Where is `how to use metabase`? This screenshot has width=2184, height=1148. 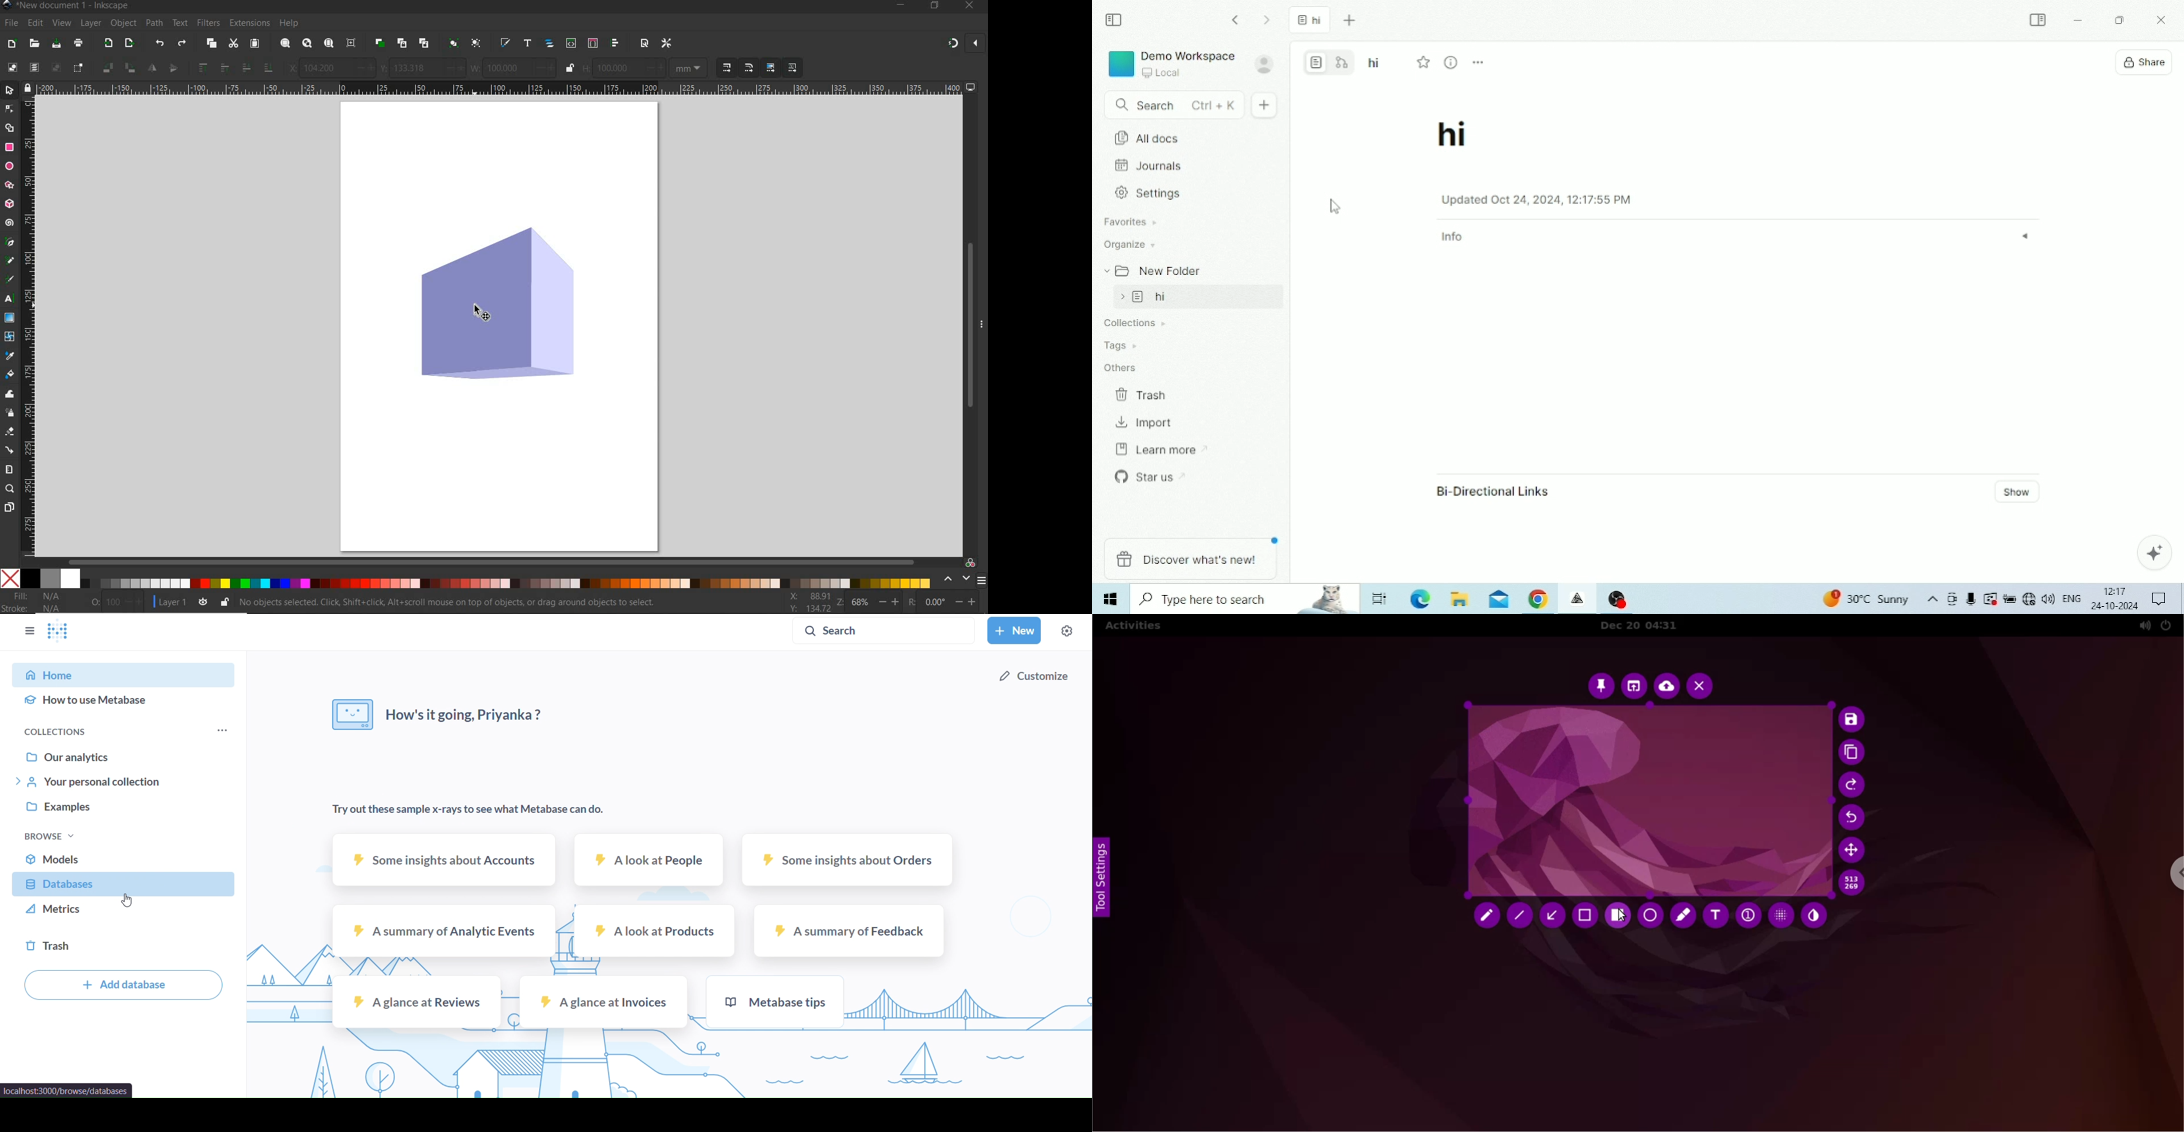
how to use metabase is located at coordinates (125, 699).